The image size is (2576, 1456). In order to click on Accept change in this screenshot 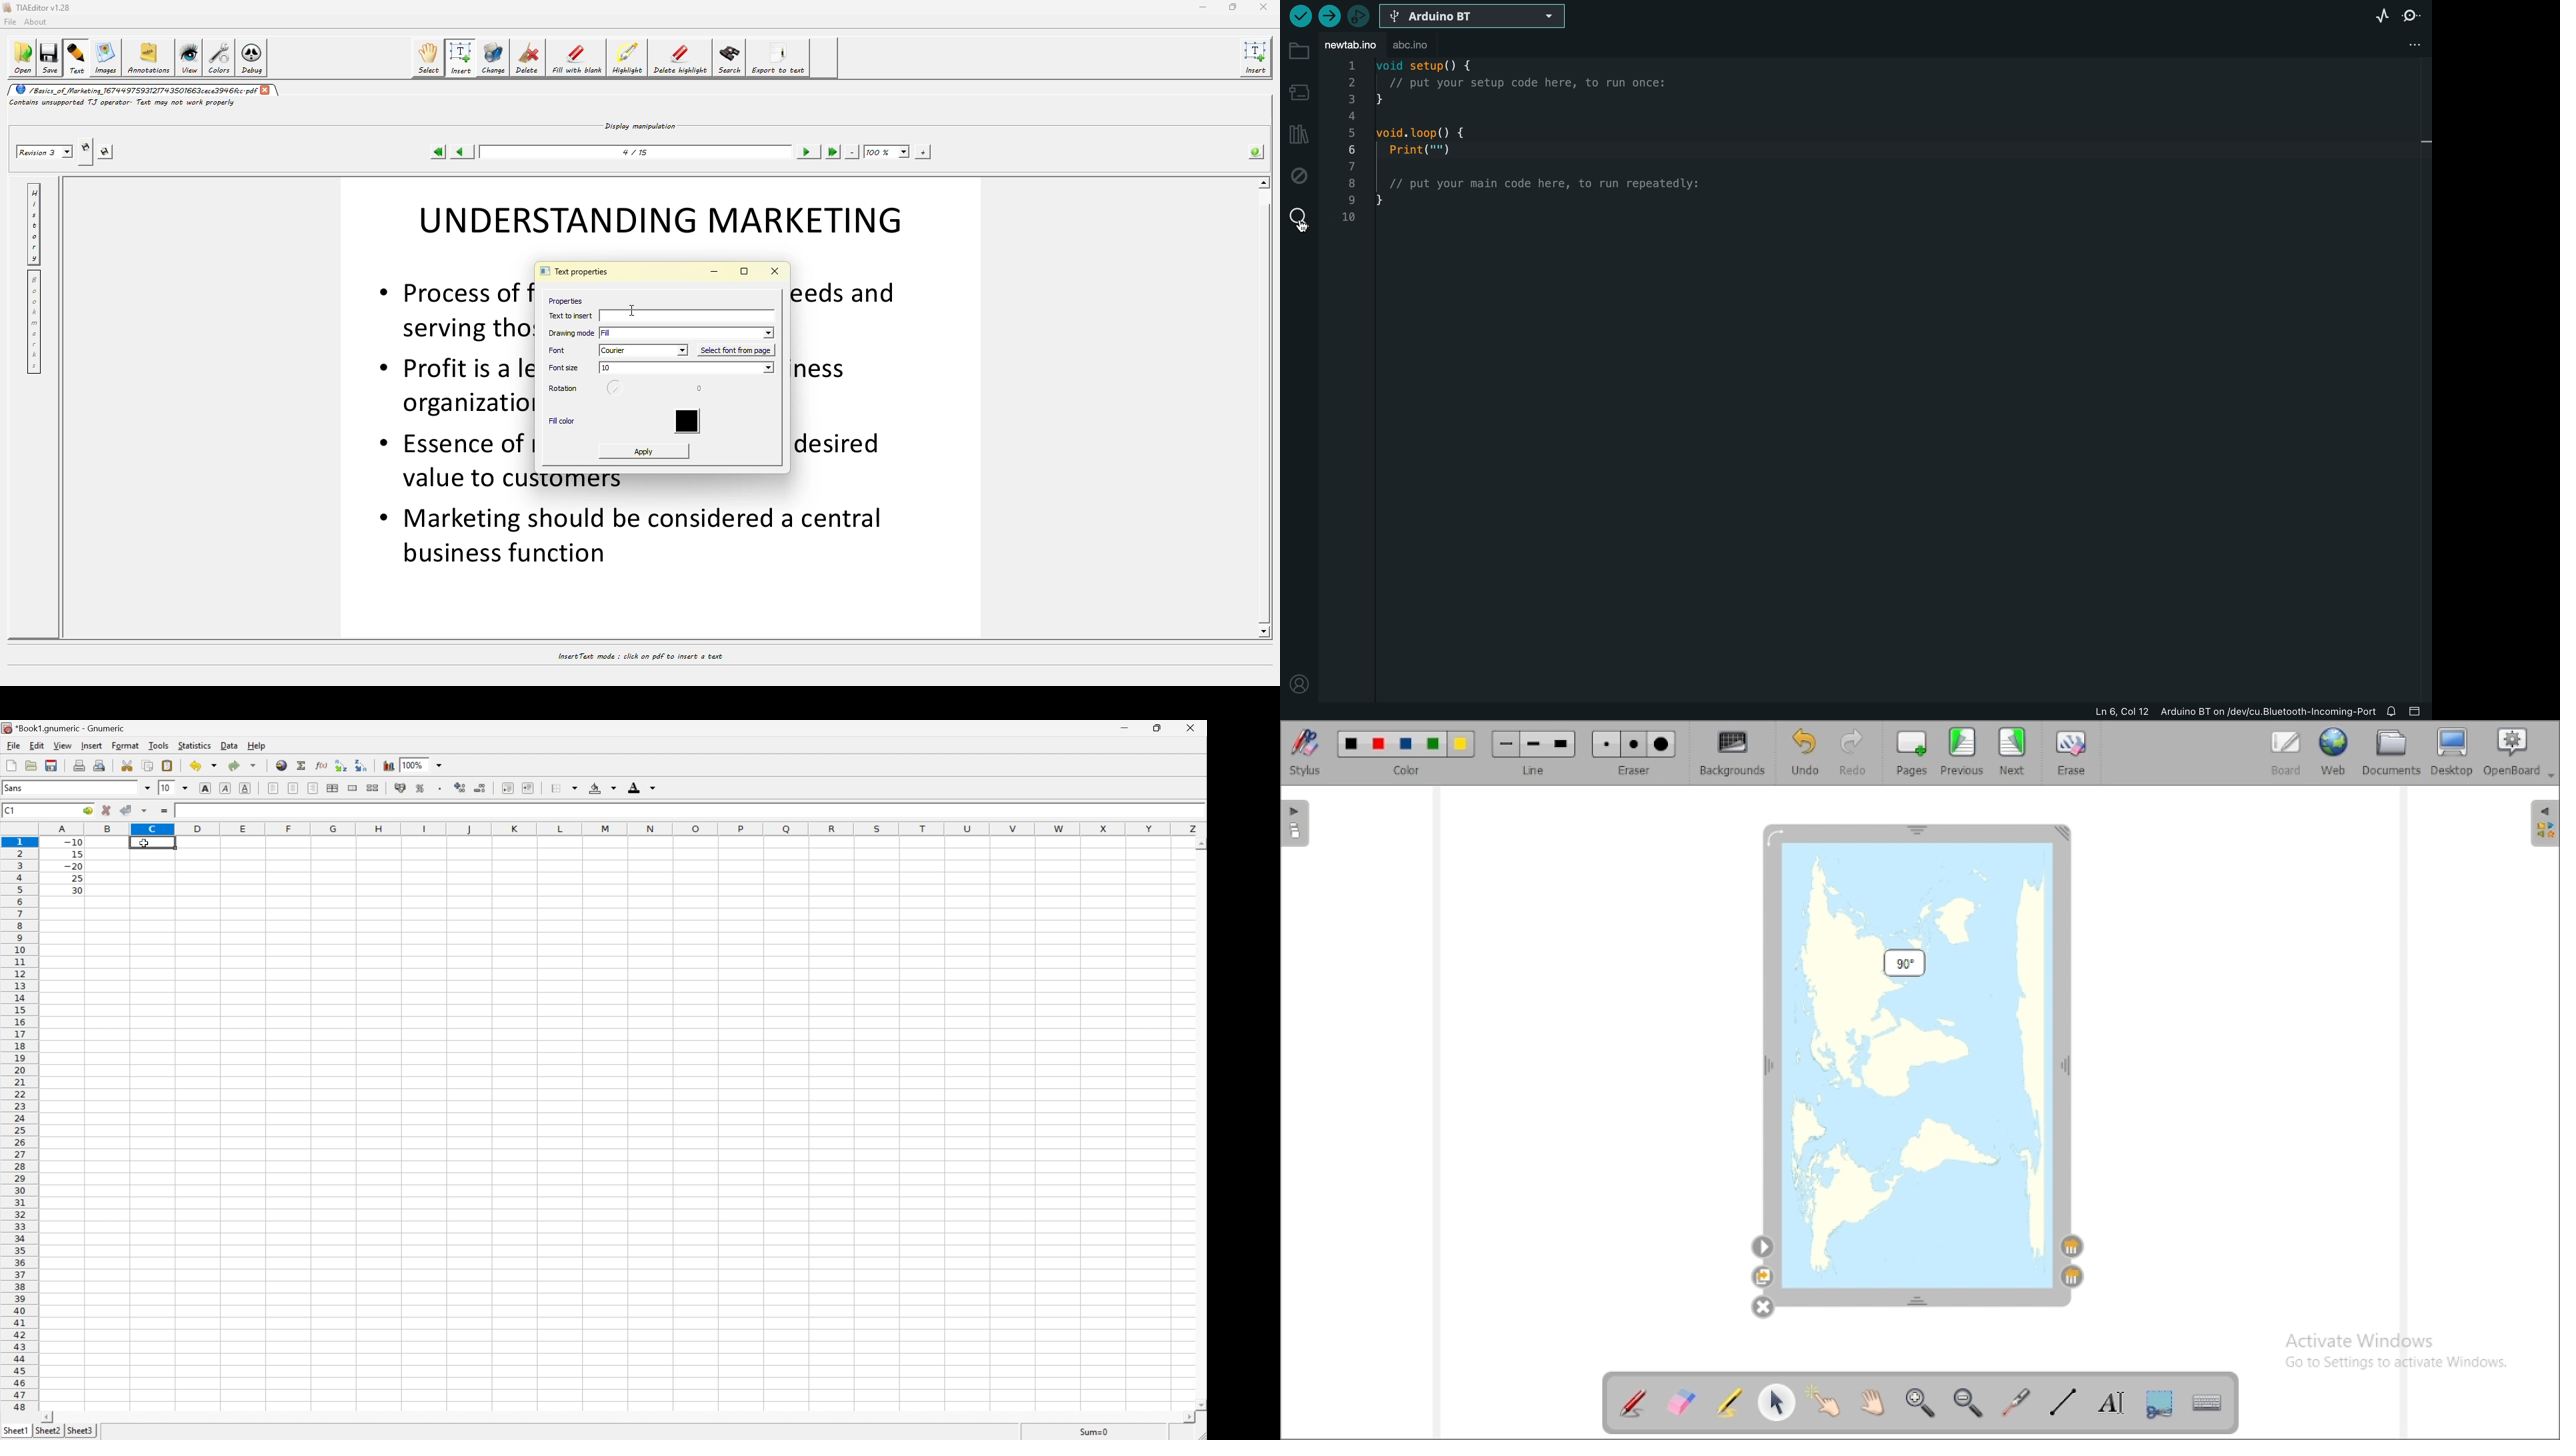, I will do `click(127, 810)`.